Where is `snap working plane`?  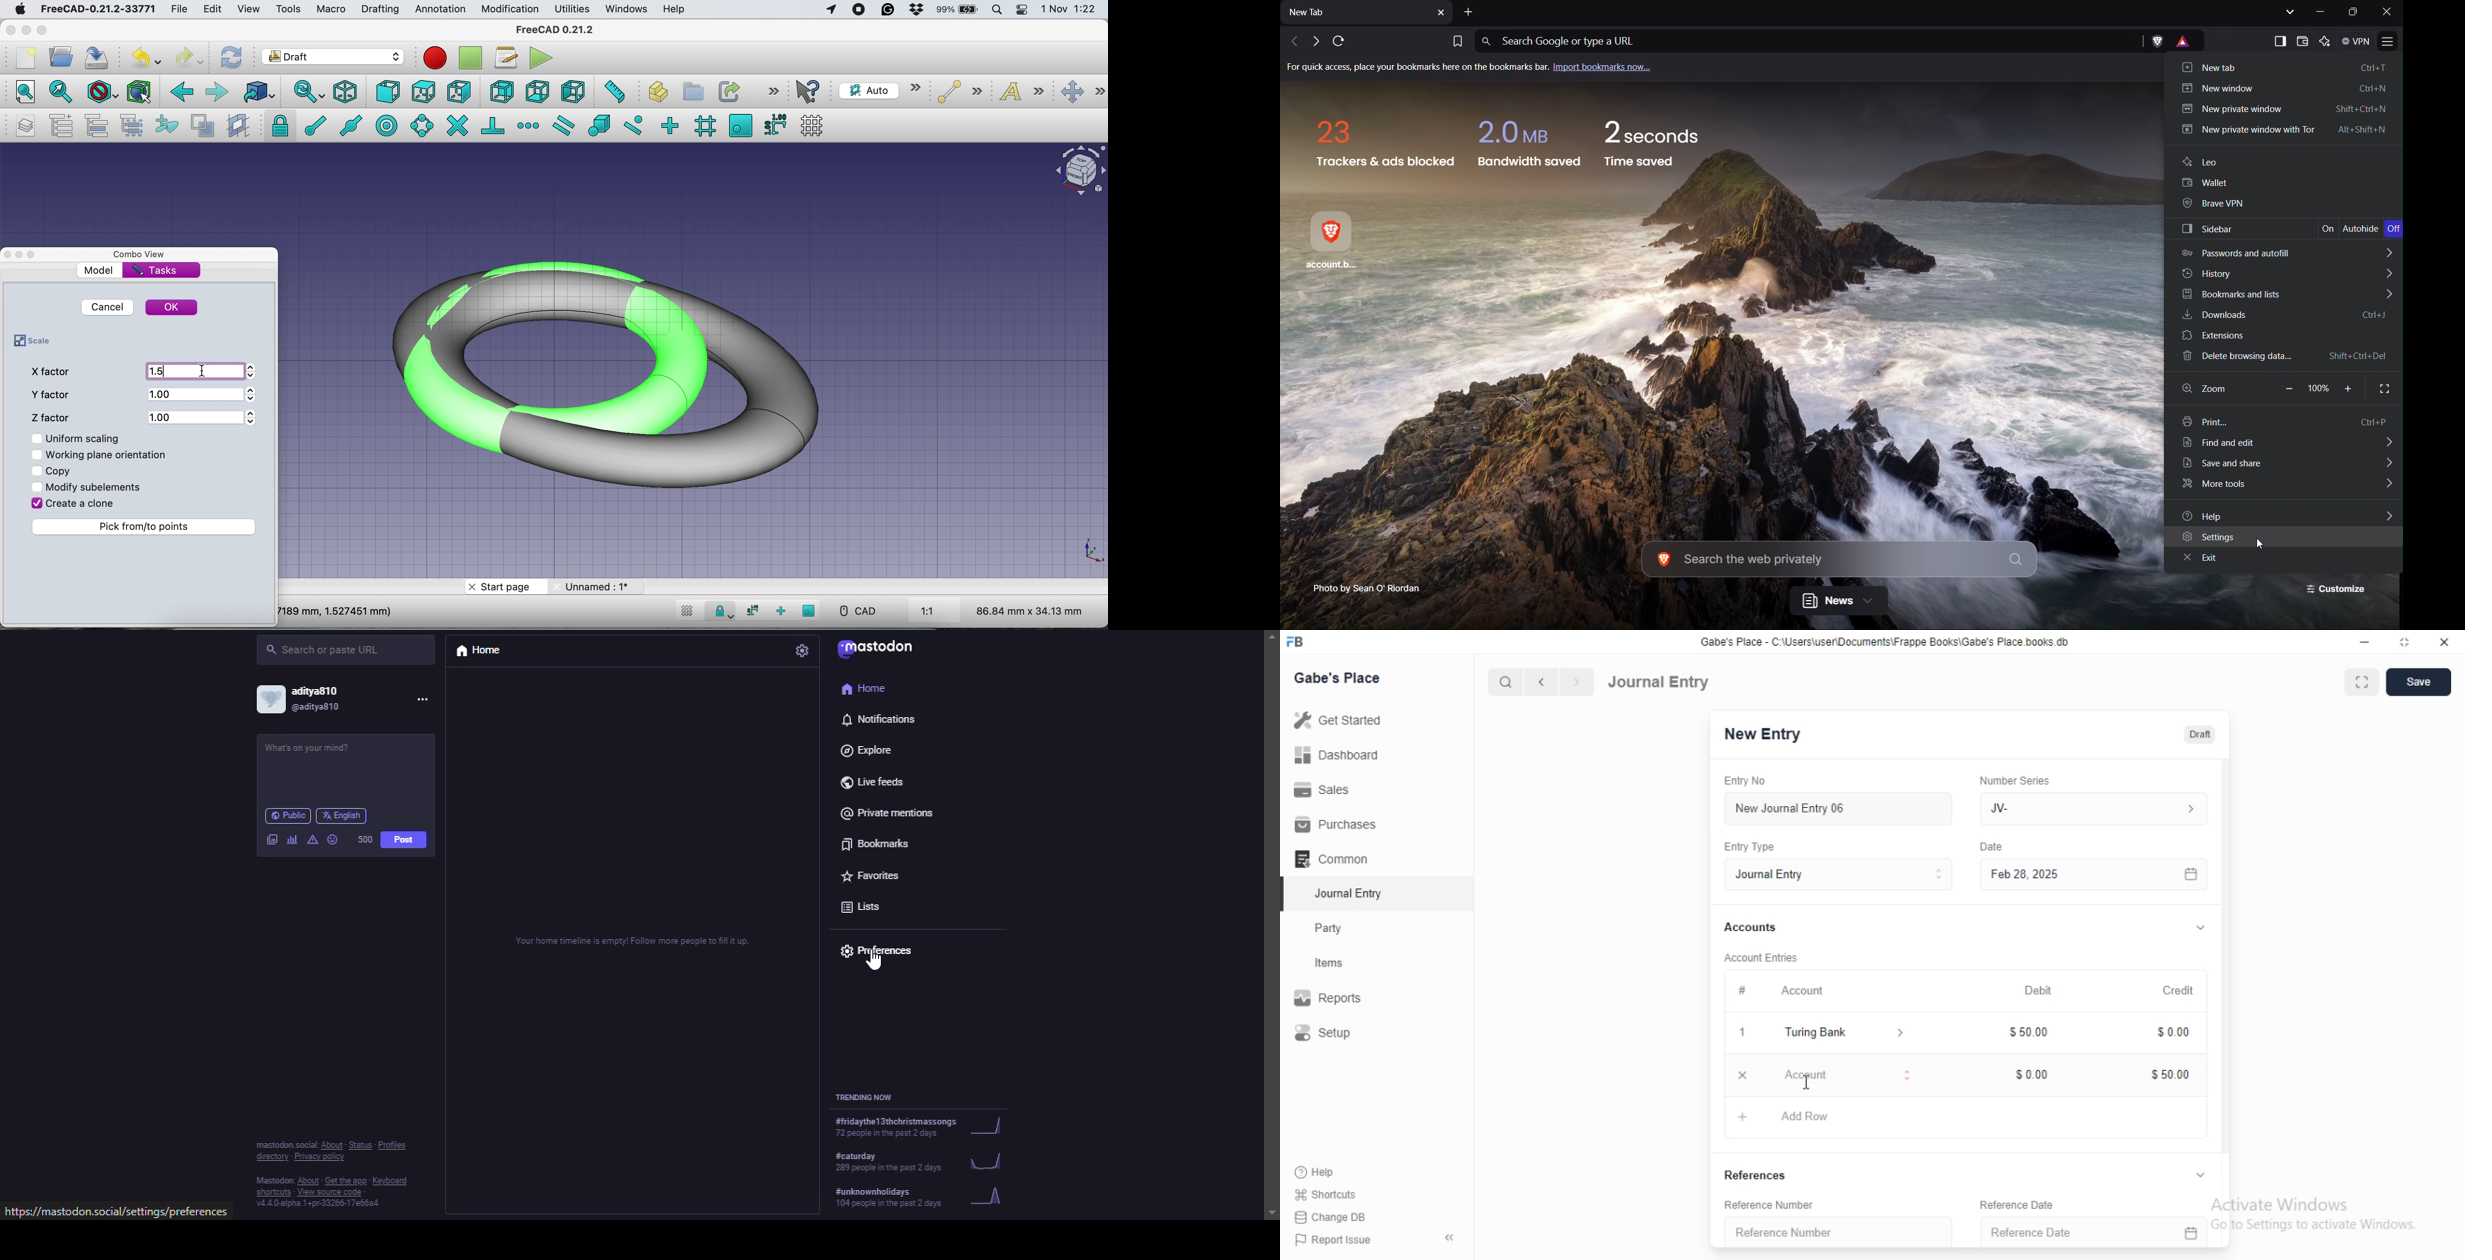 snap working plane is located at coordinates (741, 125).